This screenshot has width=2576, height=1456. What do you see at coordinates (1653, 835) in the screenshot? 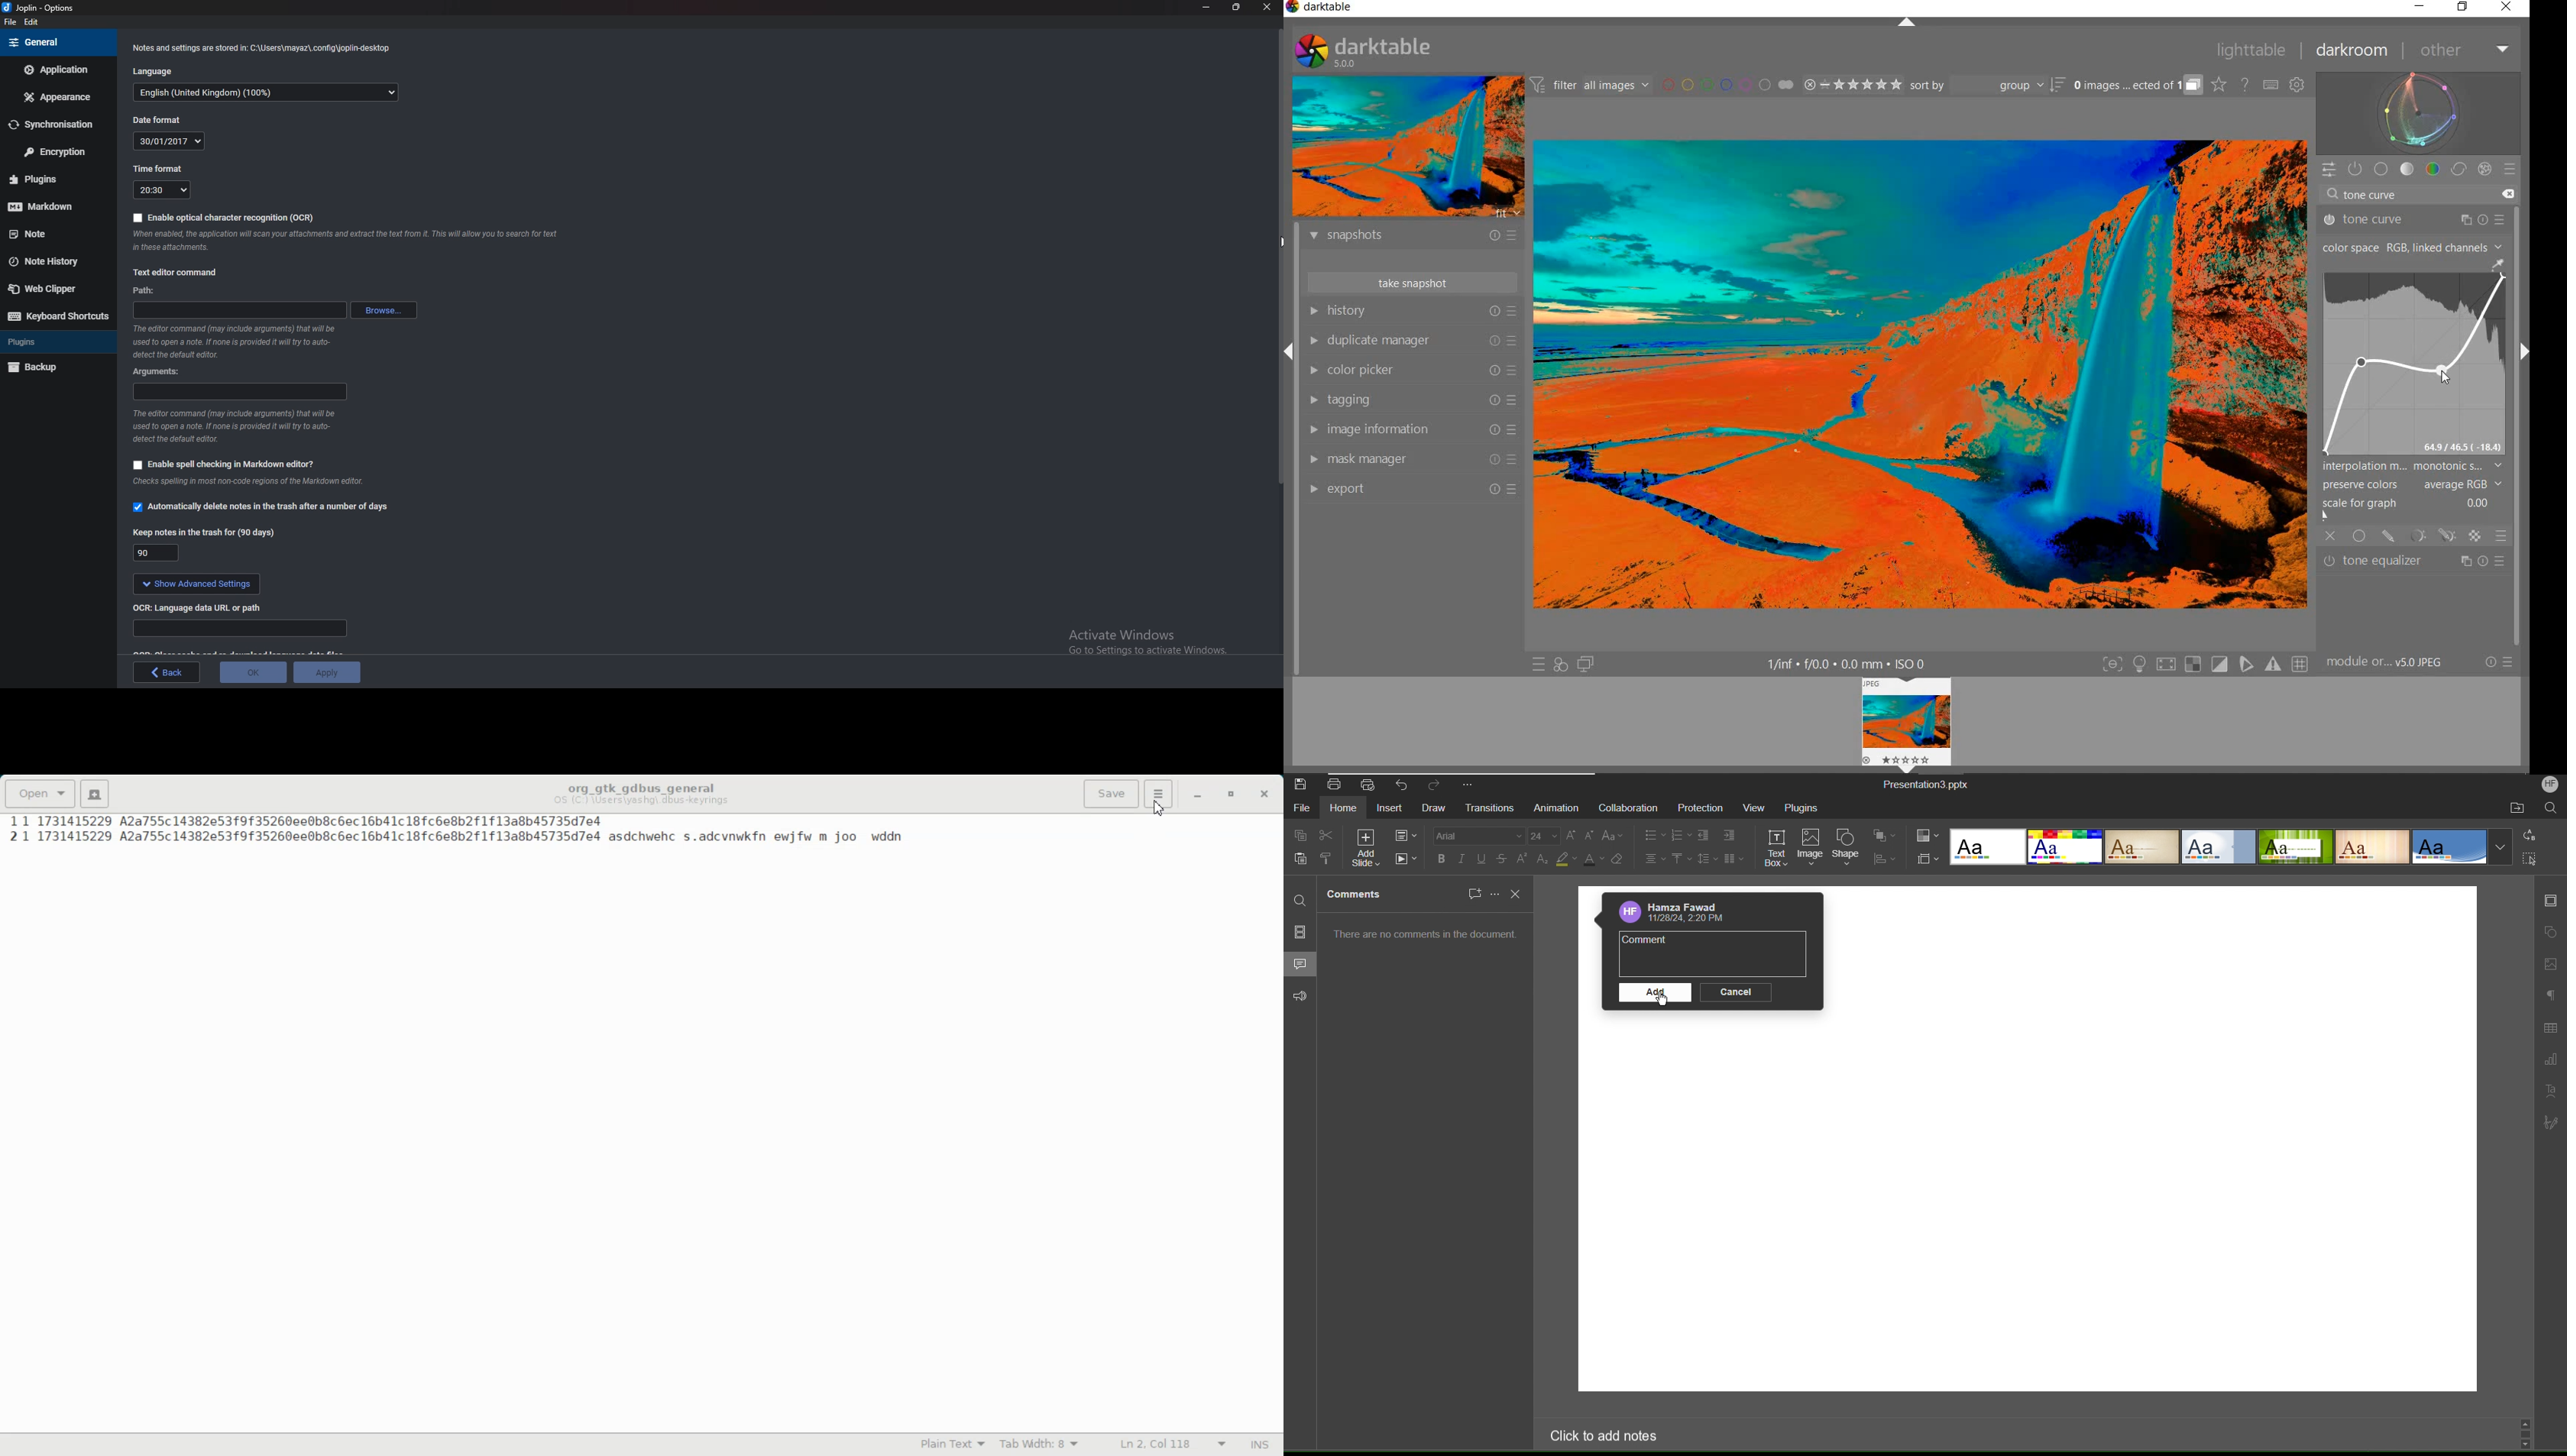
I see `List Options` at bounding box center [1653, 835].